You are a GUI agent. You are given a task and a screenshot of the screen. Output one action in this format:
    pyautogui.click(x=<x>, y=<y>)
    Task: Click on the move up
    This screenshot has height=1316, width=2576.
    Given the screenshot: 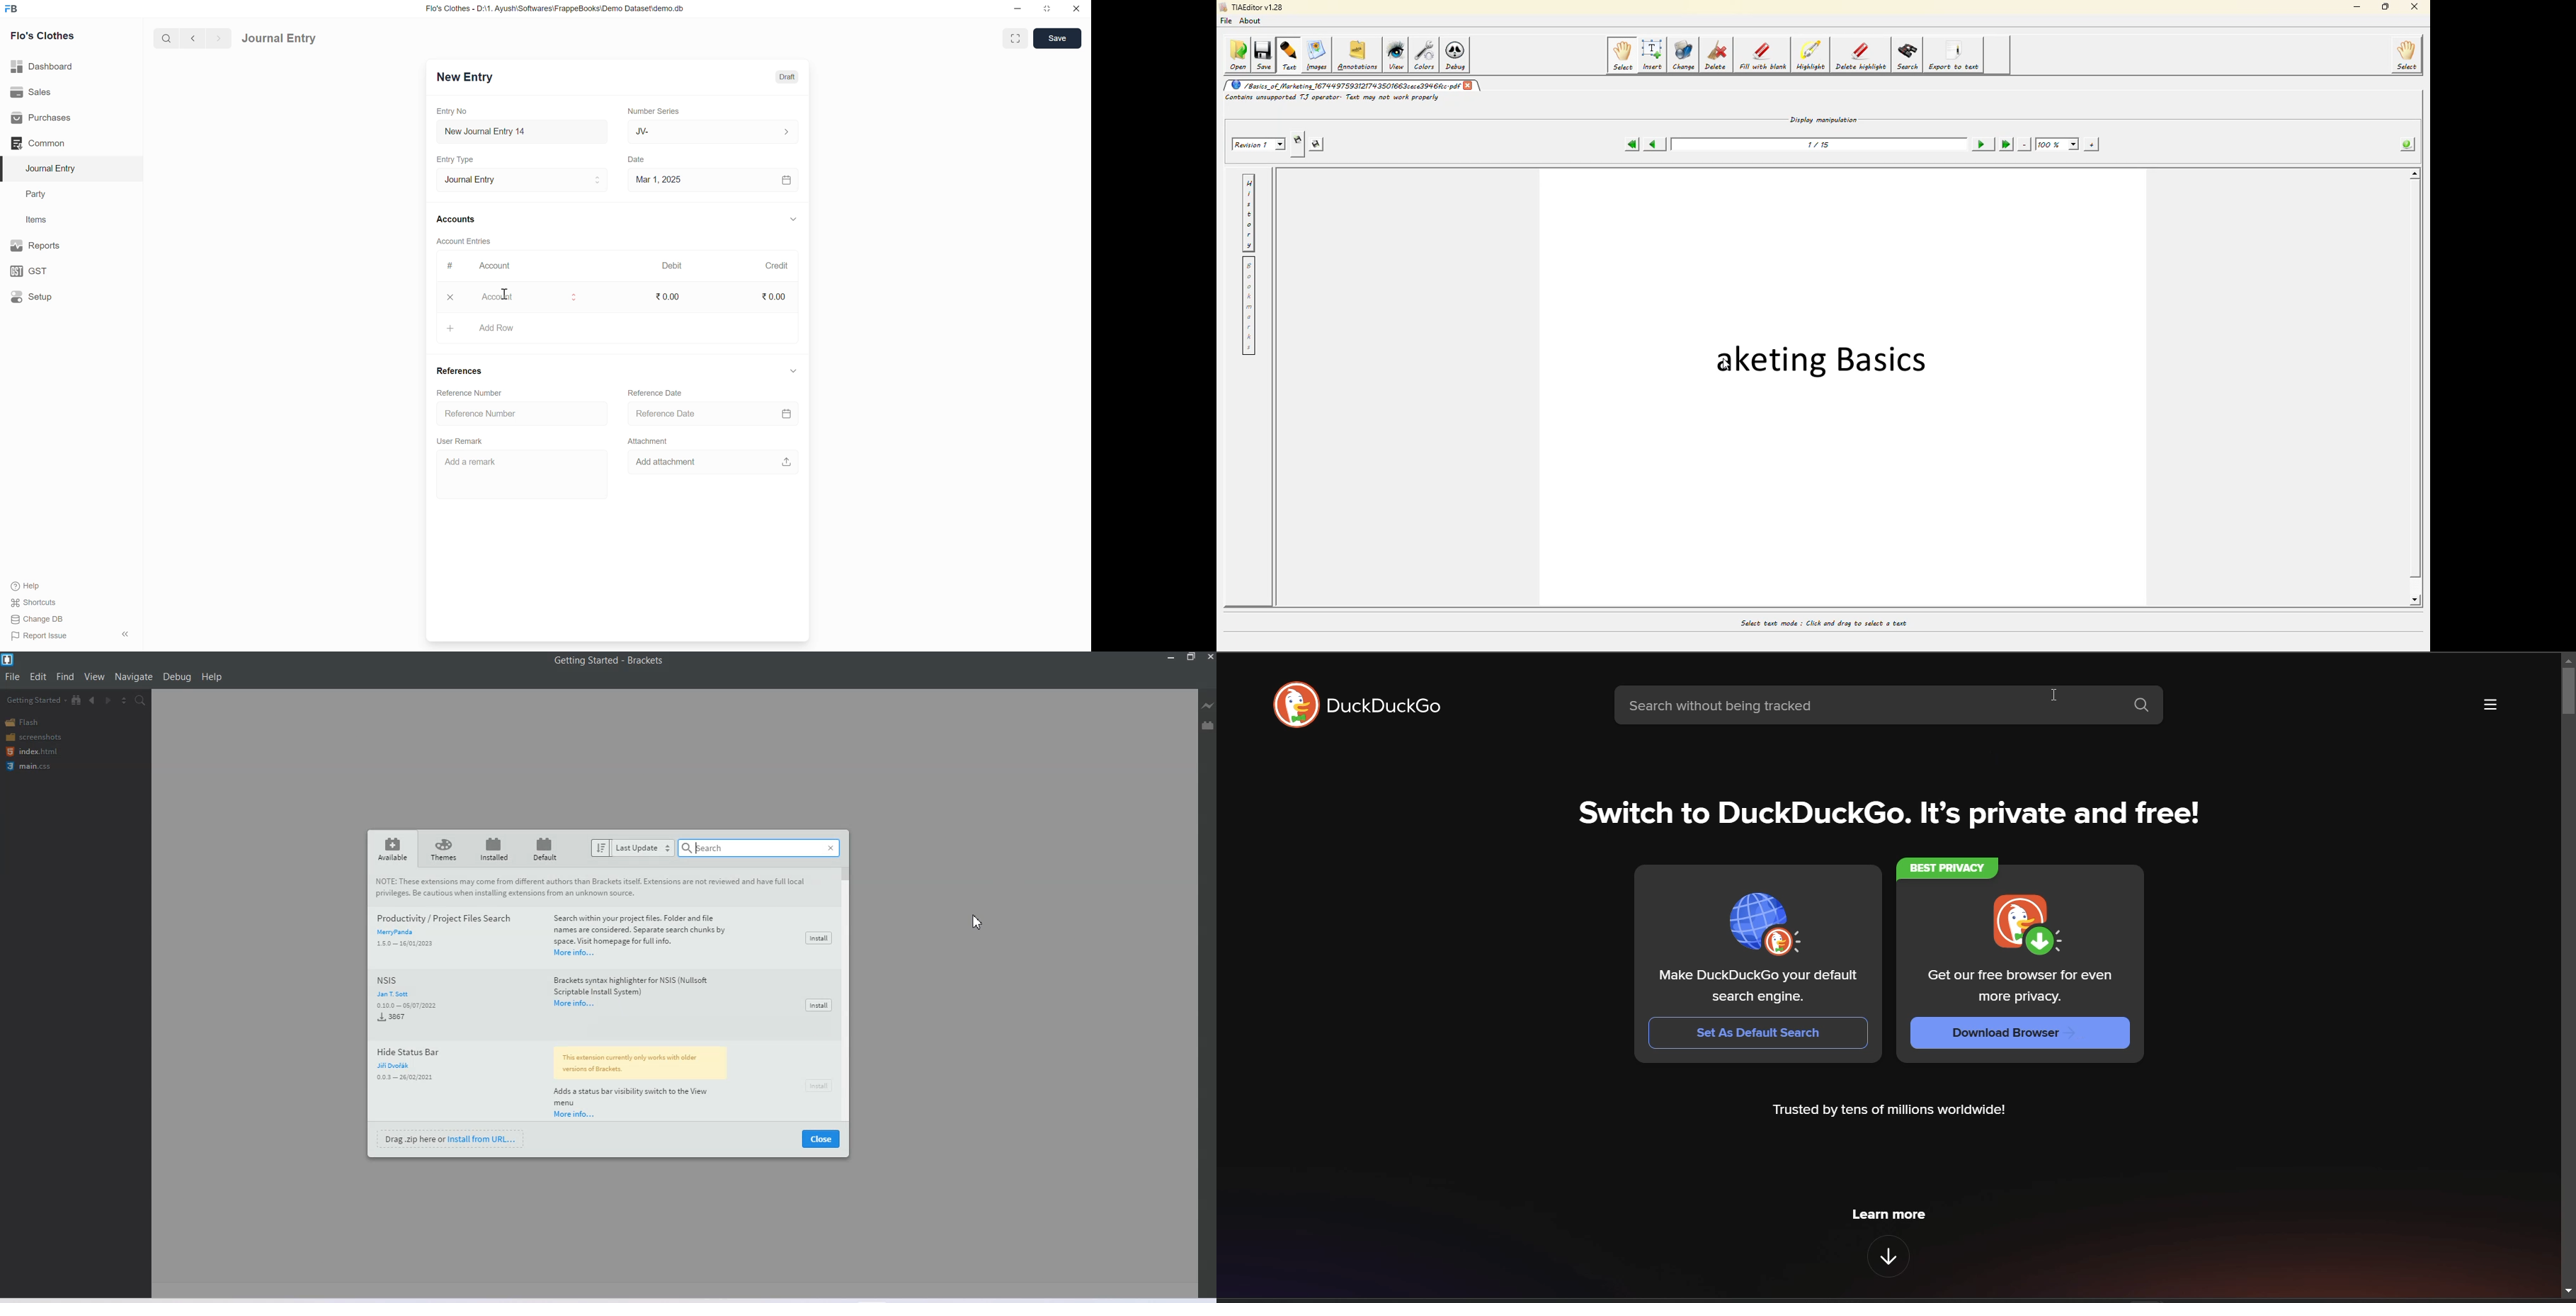 What is the action you would take?
    pyautogui.click(x=2416, y=173)
    